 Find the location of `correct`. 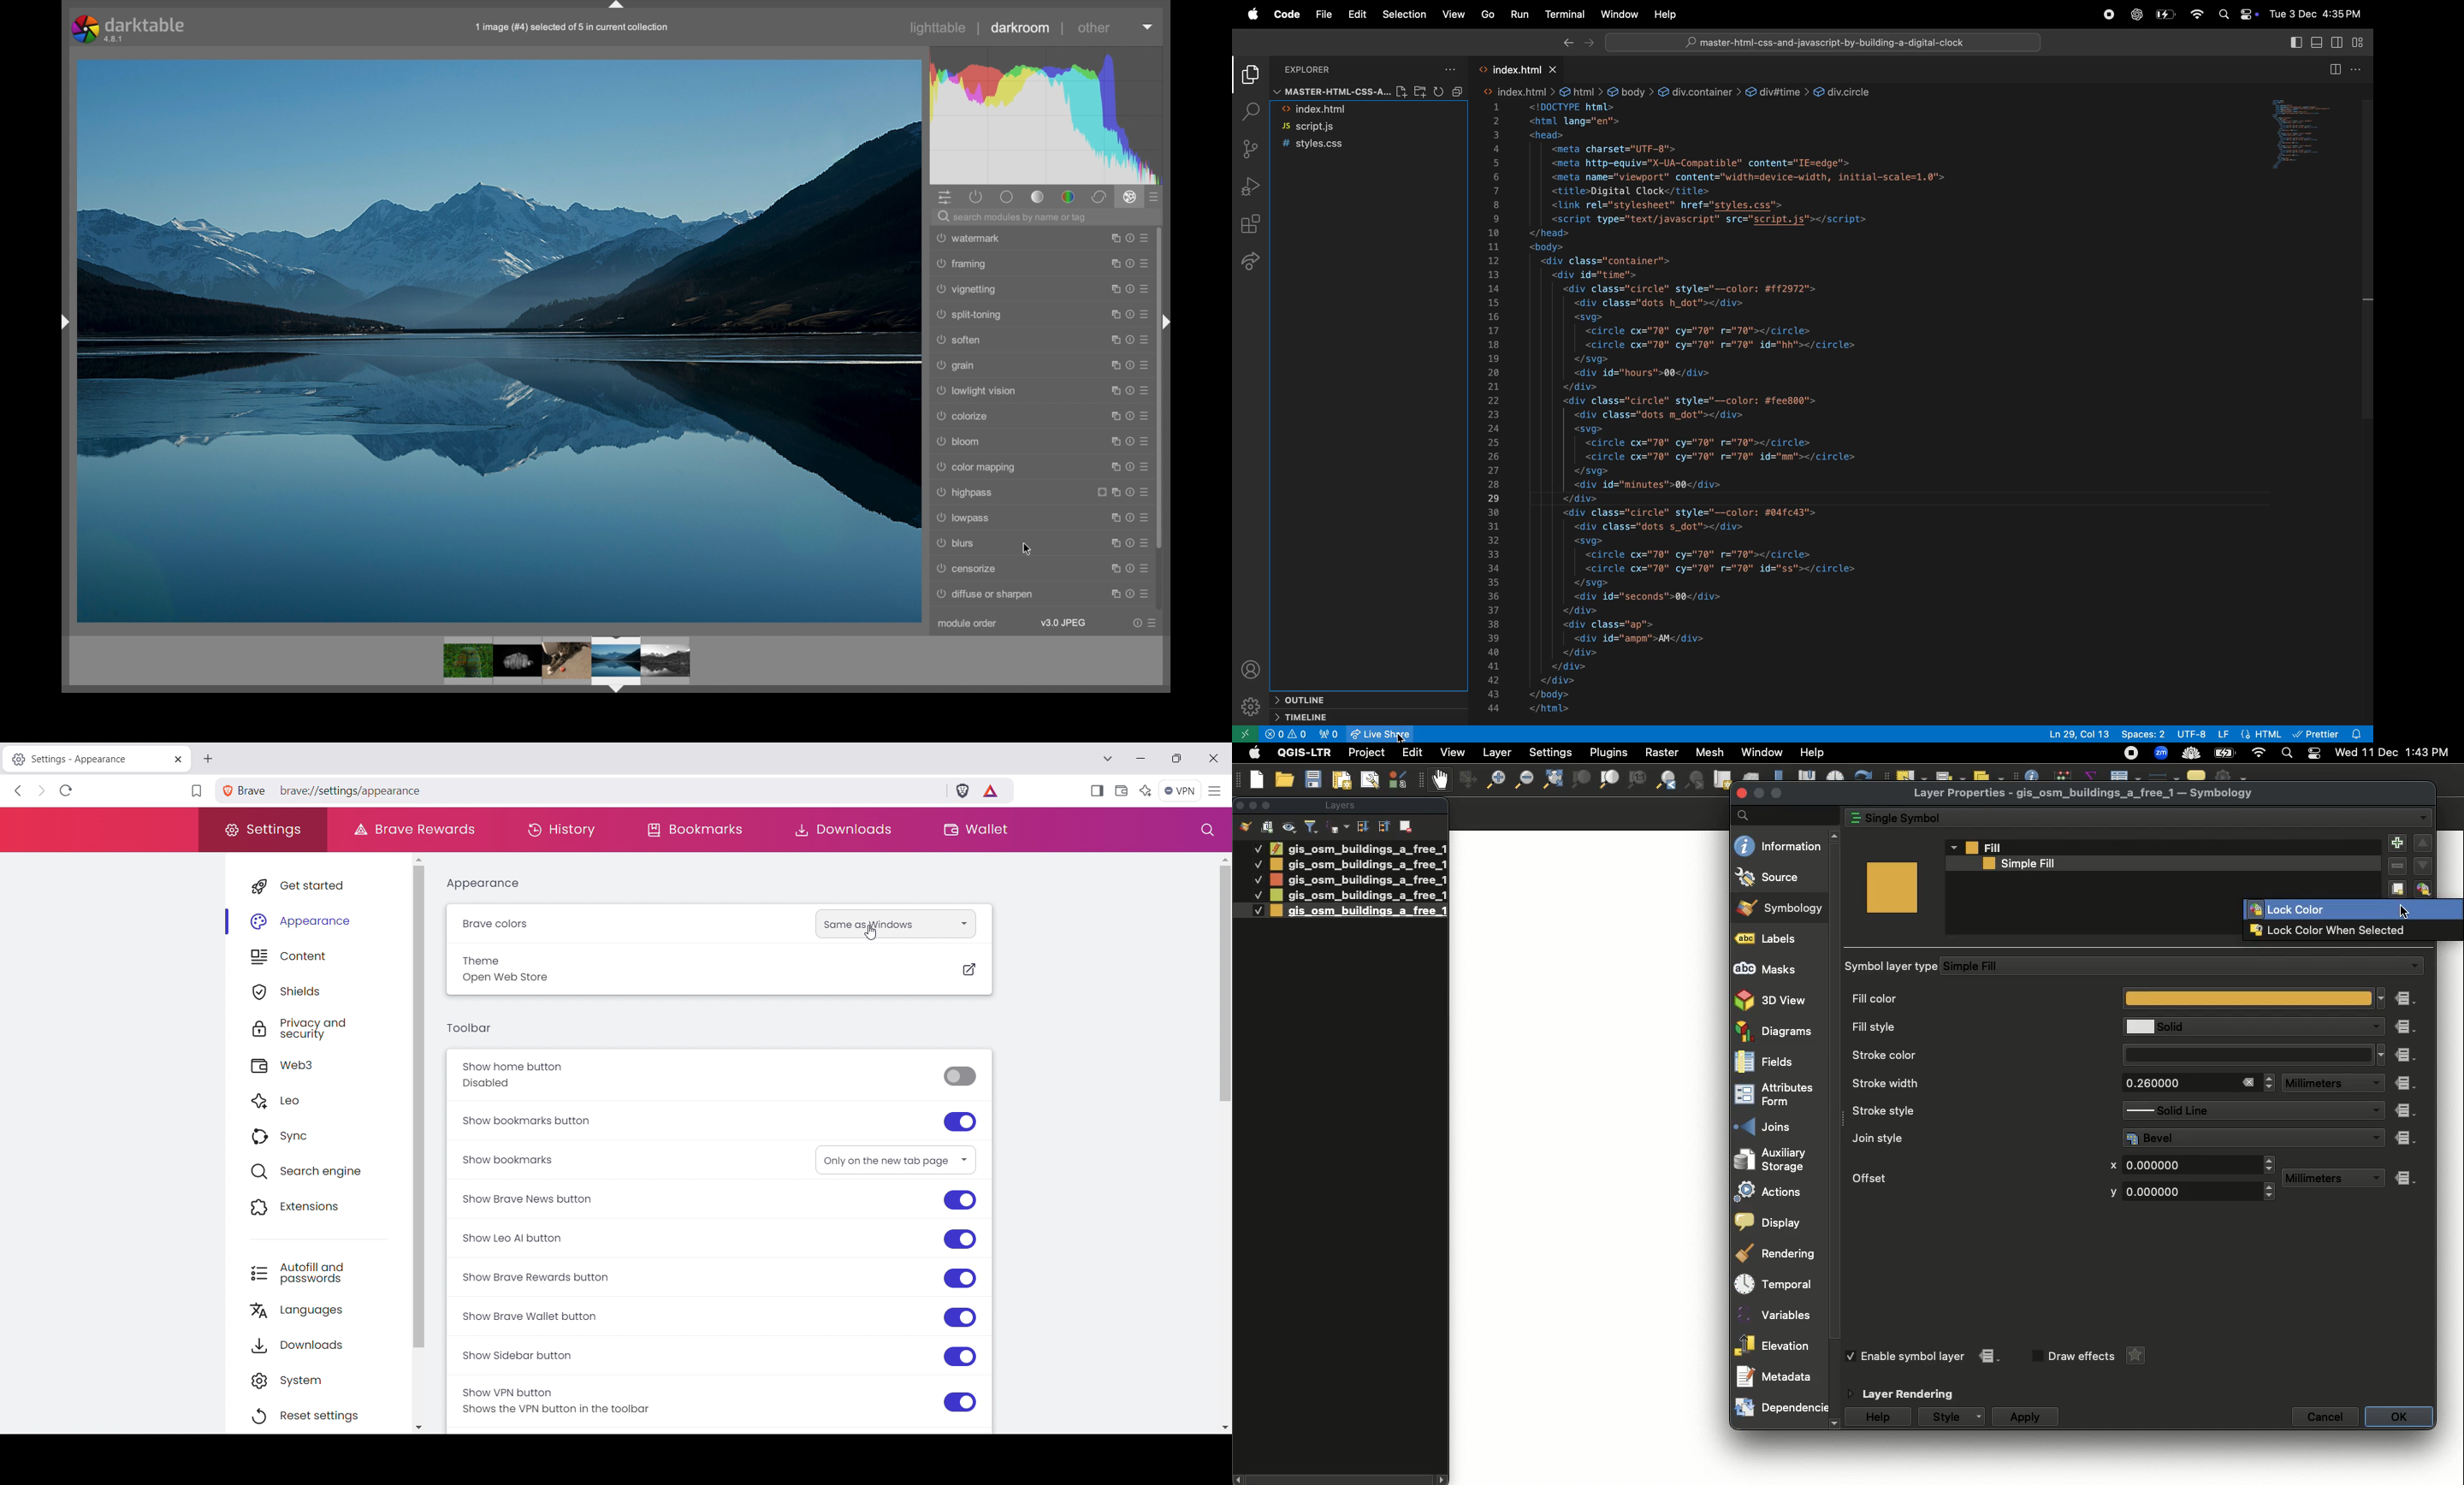

correct is located at coordinates (1098, 197).